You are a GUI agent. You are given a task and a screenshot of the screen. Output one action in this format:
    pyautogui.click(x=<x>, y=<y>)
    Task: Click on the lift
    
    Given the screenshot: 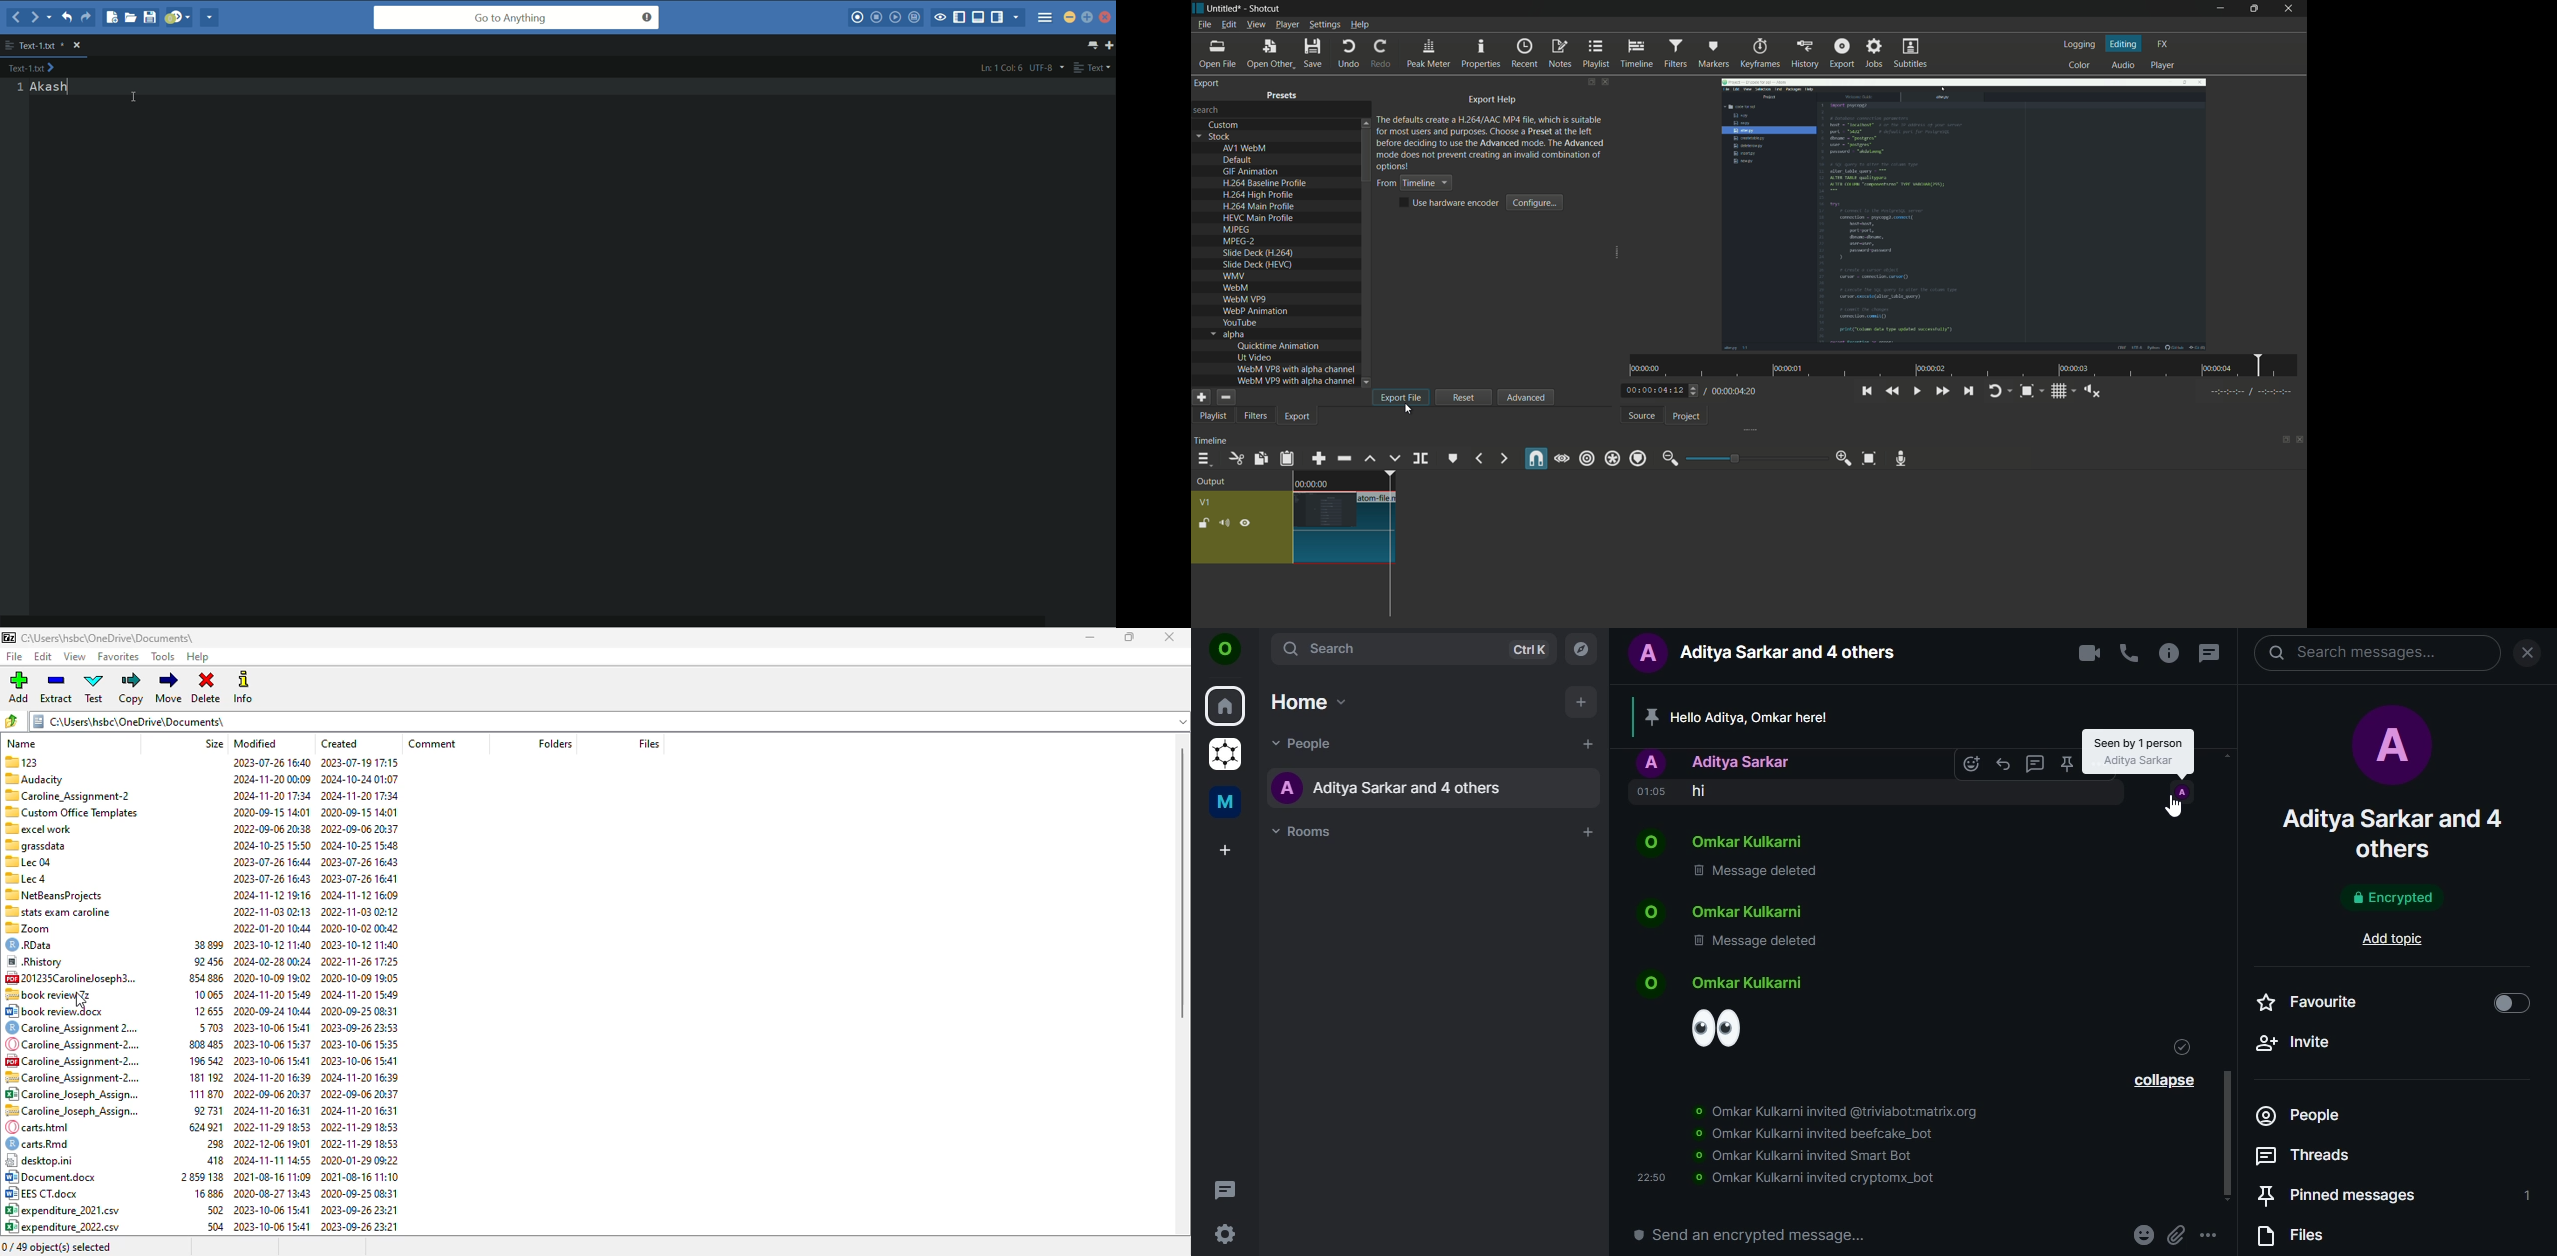 What is the action you would take?
    pyautogui.click(x=1370, y=459)
    